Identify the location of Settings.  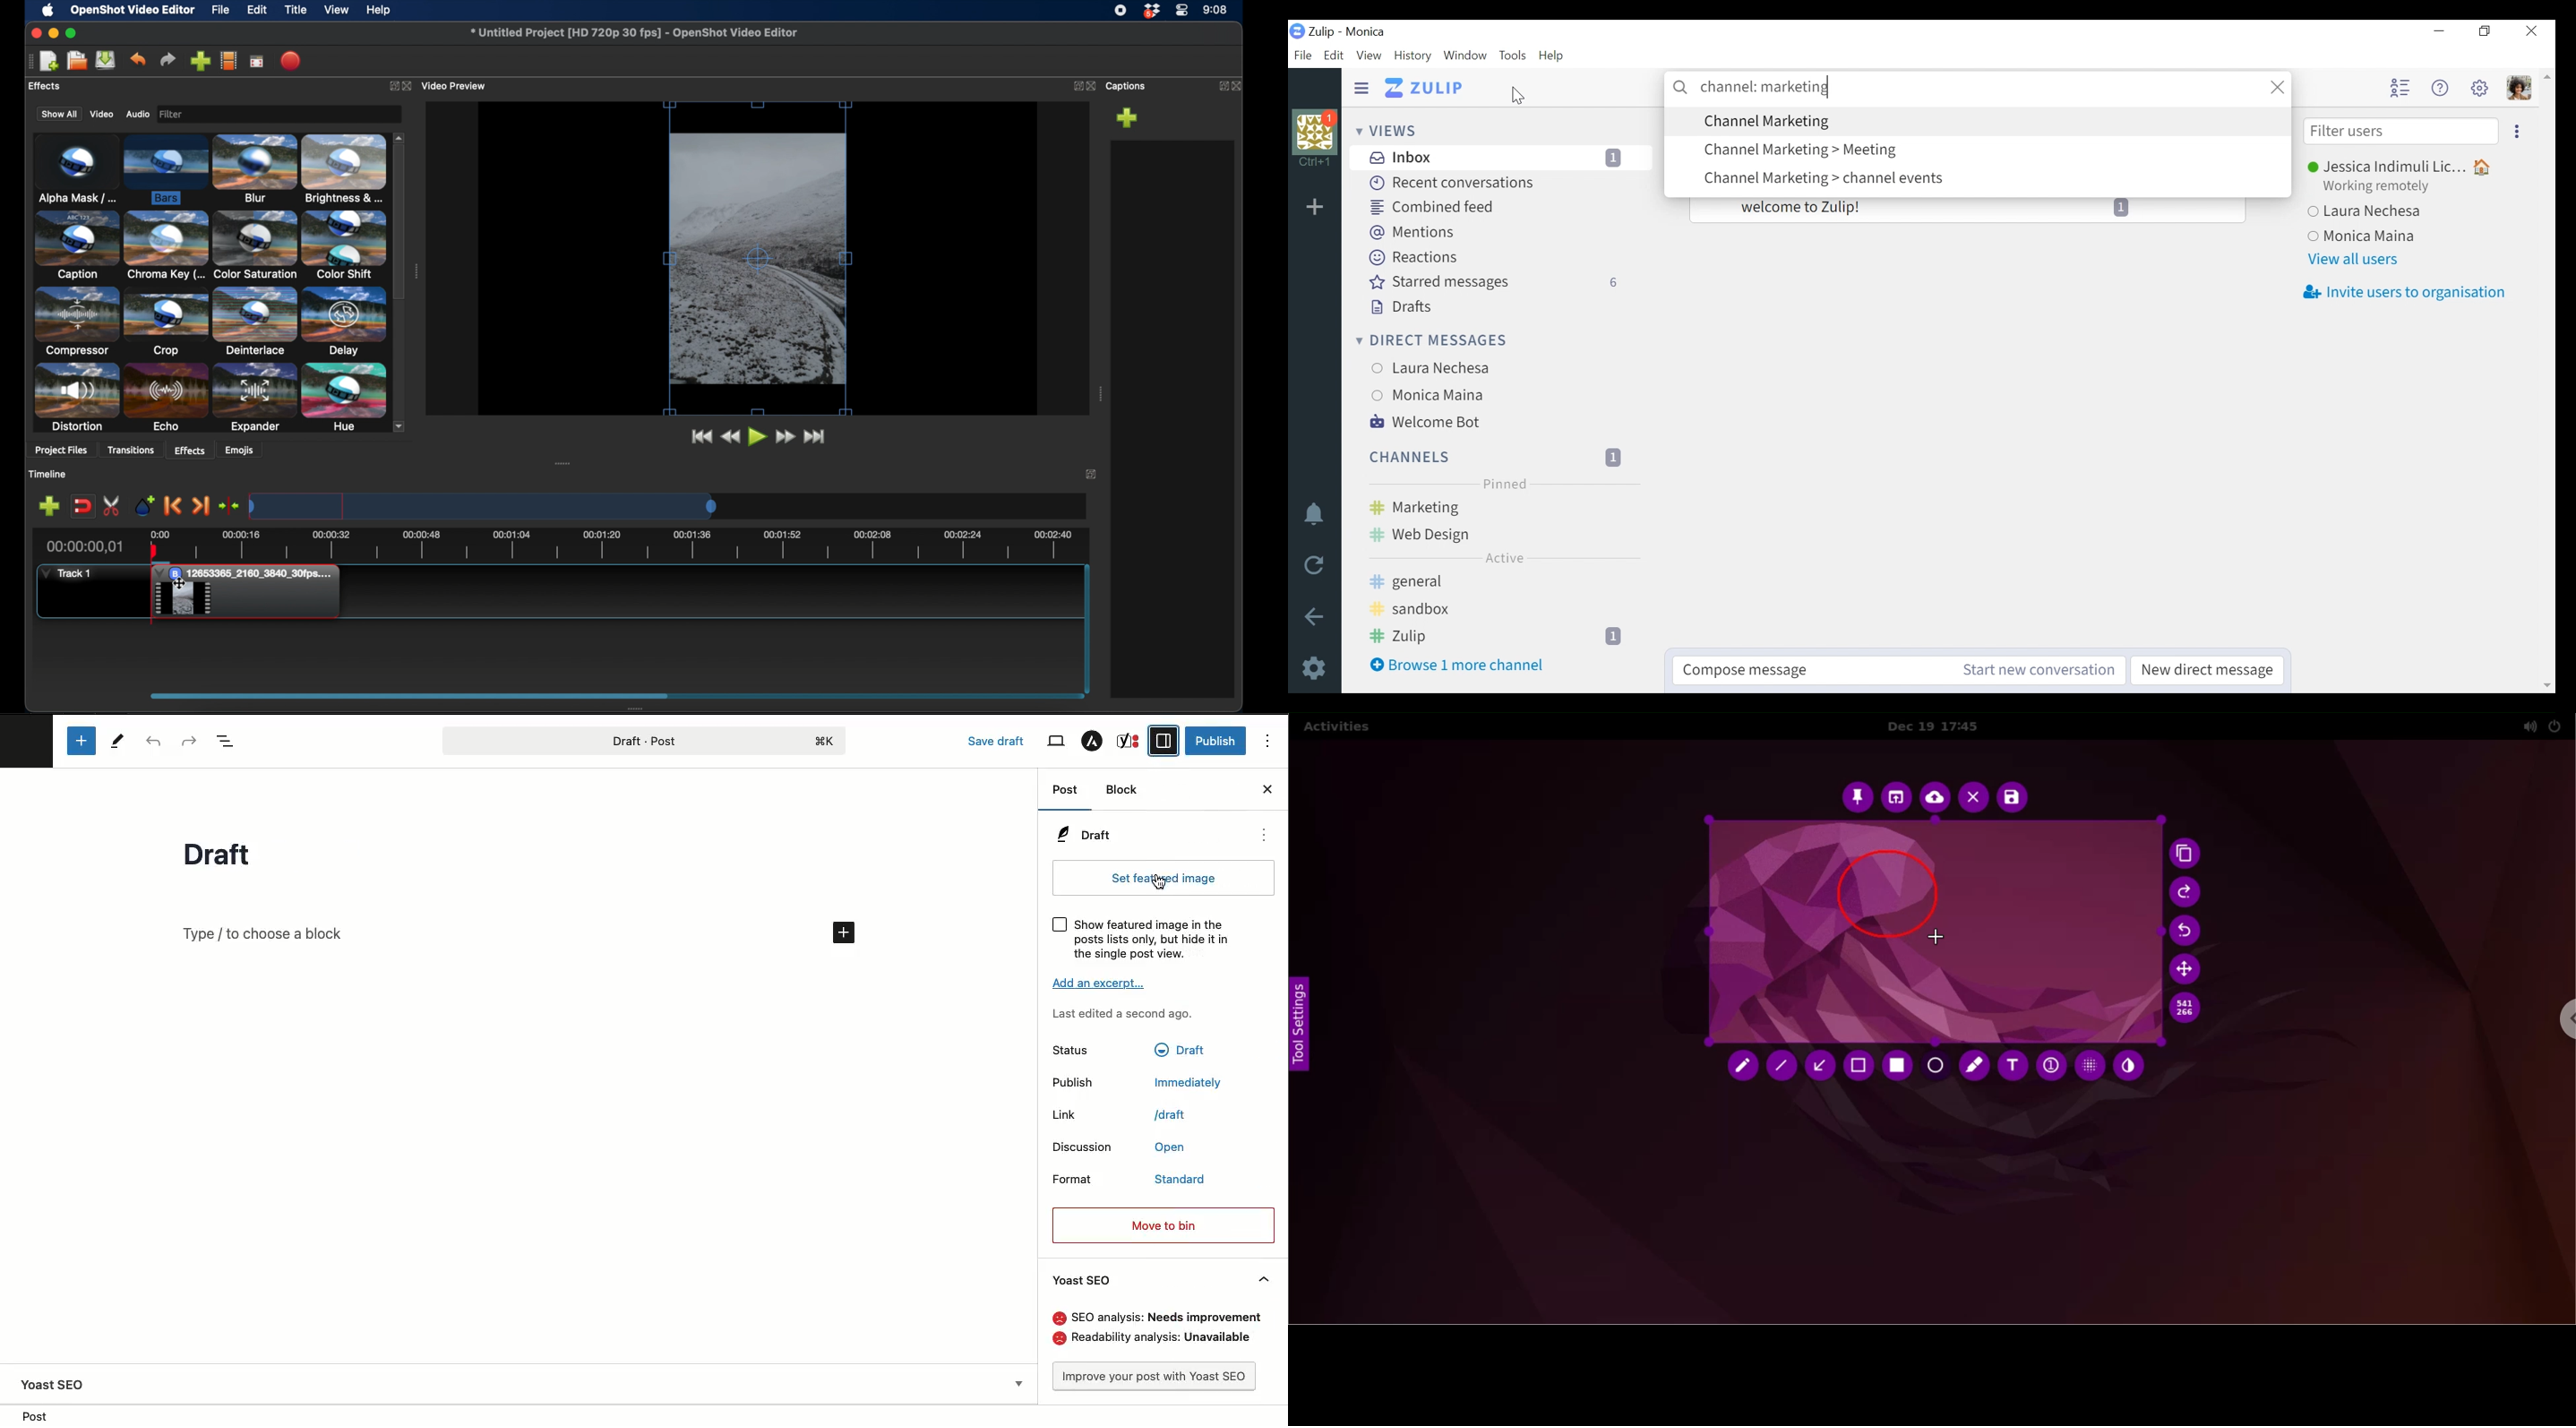
(1314, 668).